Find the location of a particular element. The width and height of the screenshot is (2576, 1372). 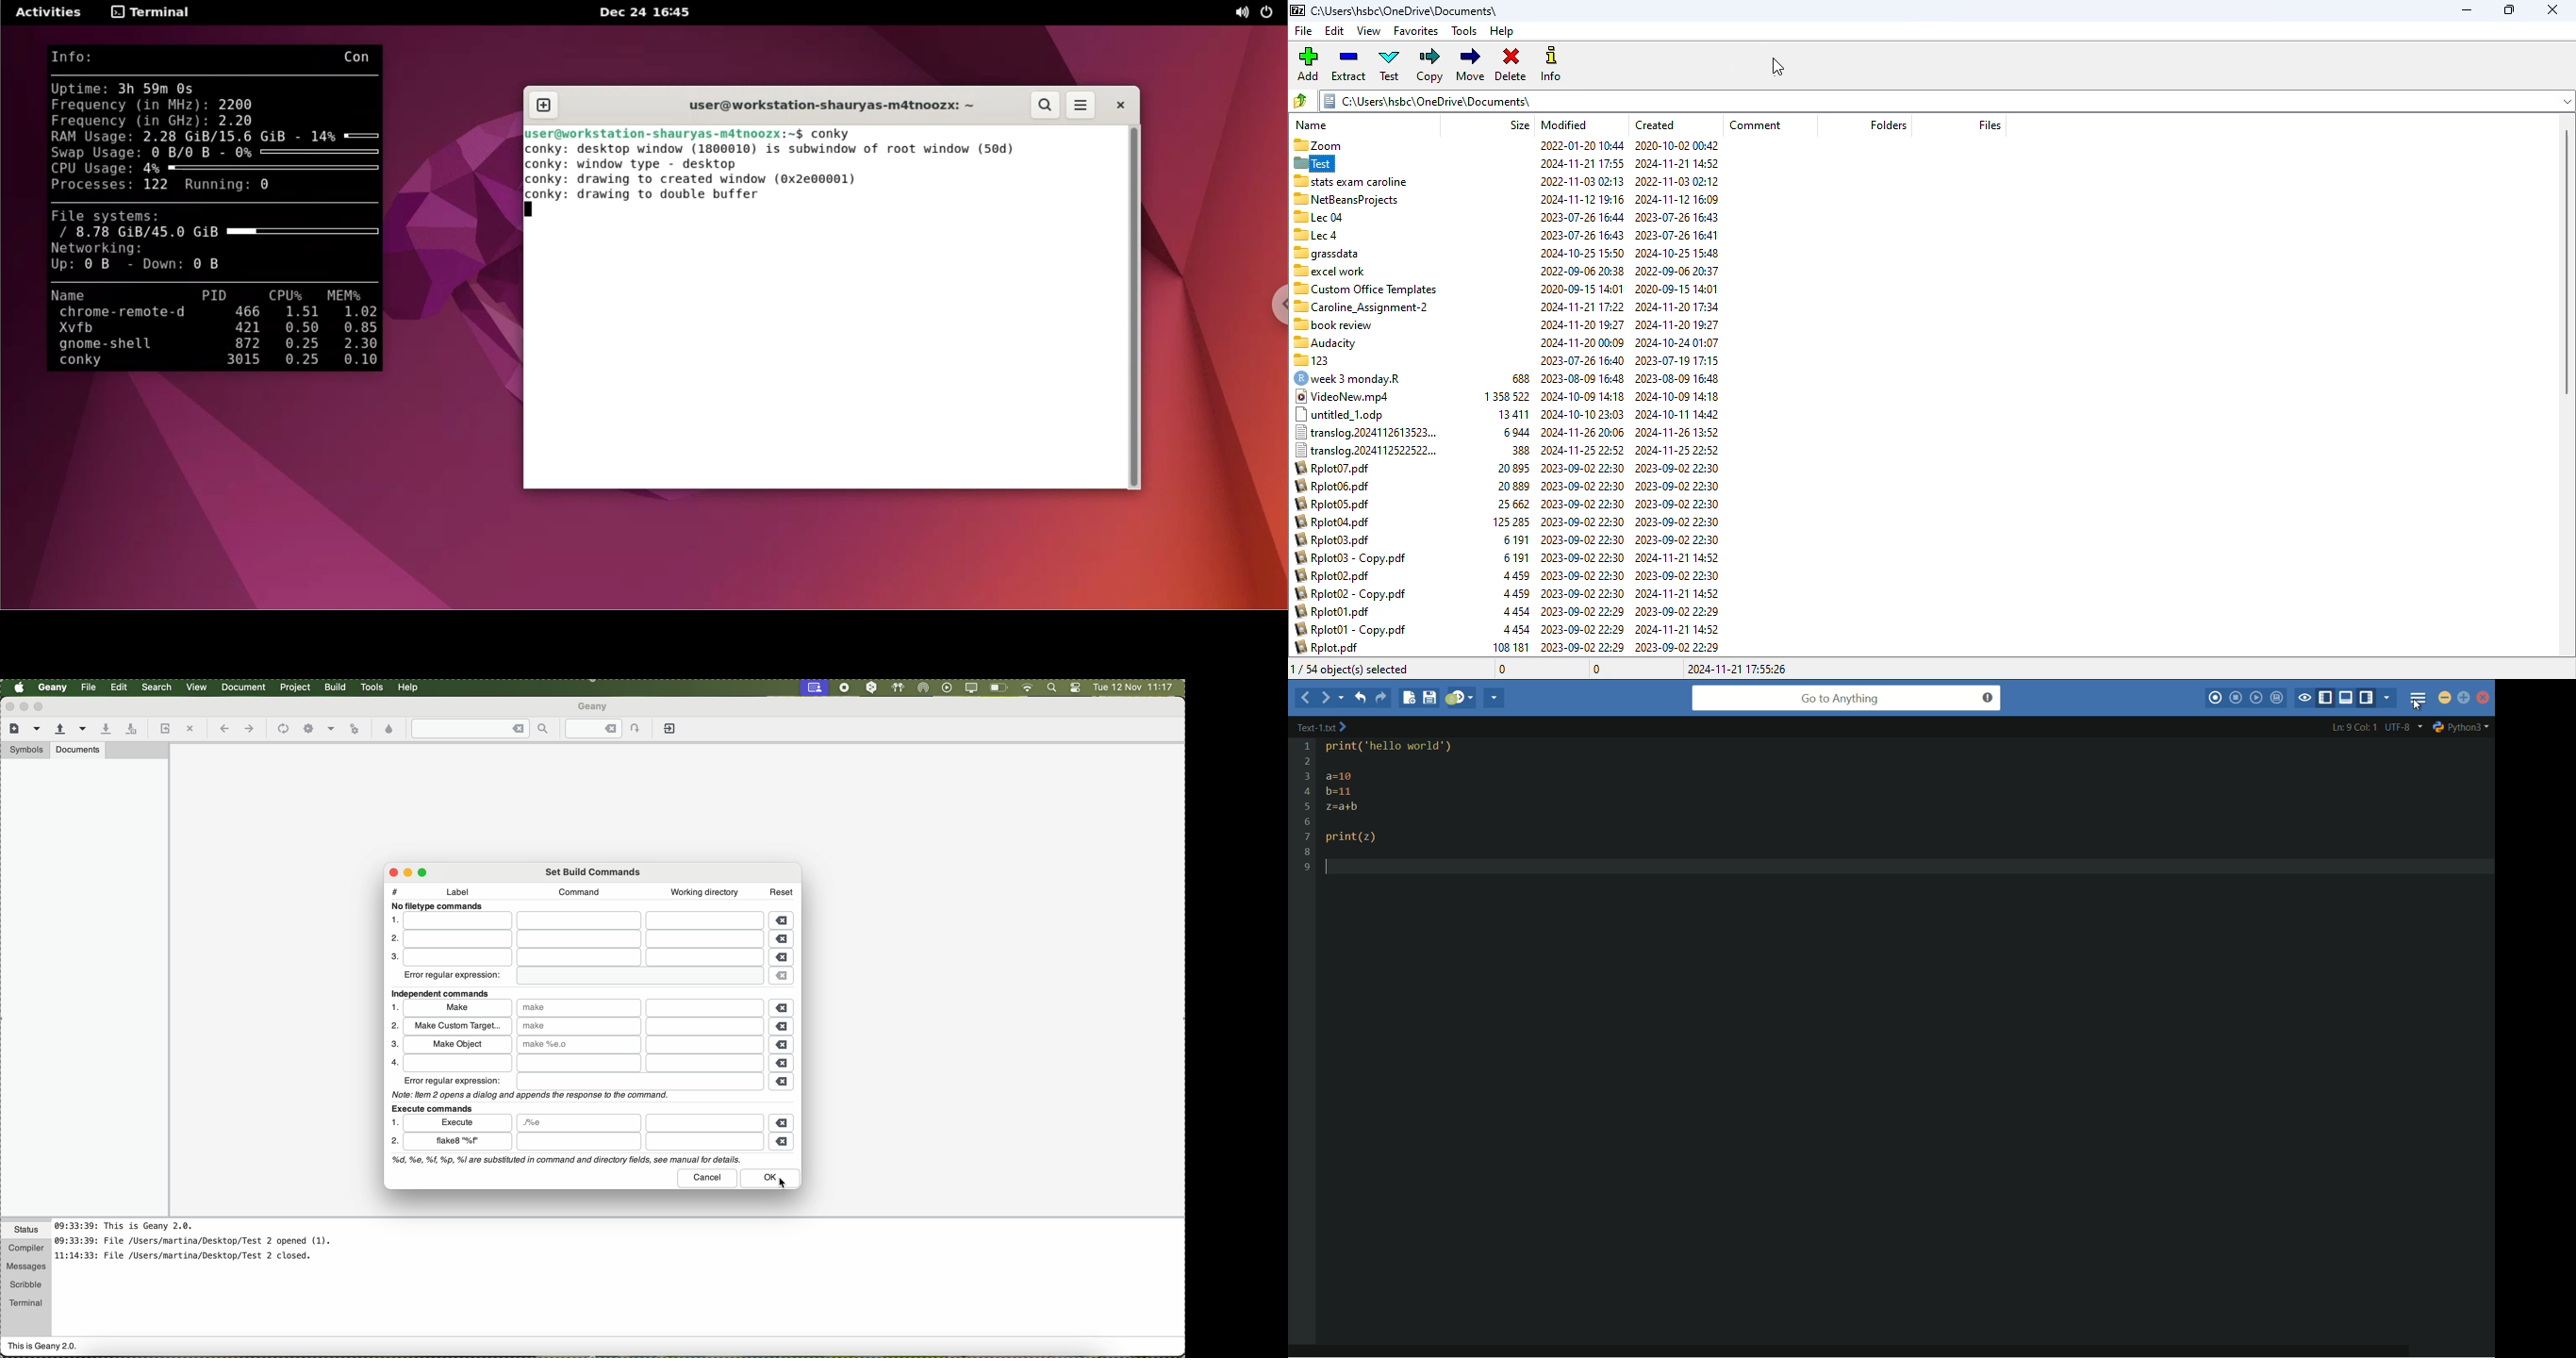

messages is located at coordinates (25, 1267).